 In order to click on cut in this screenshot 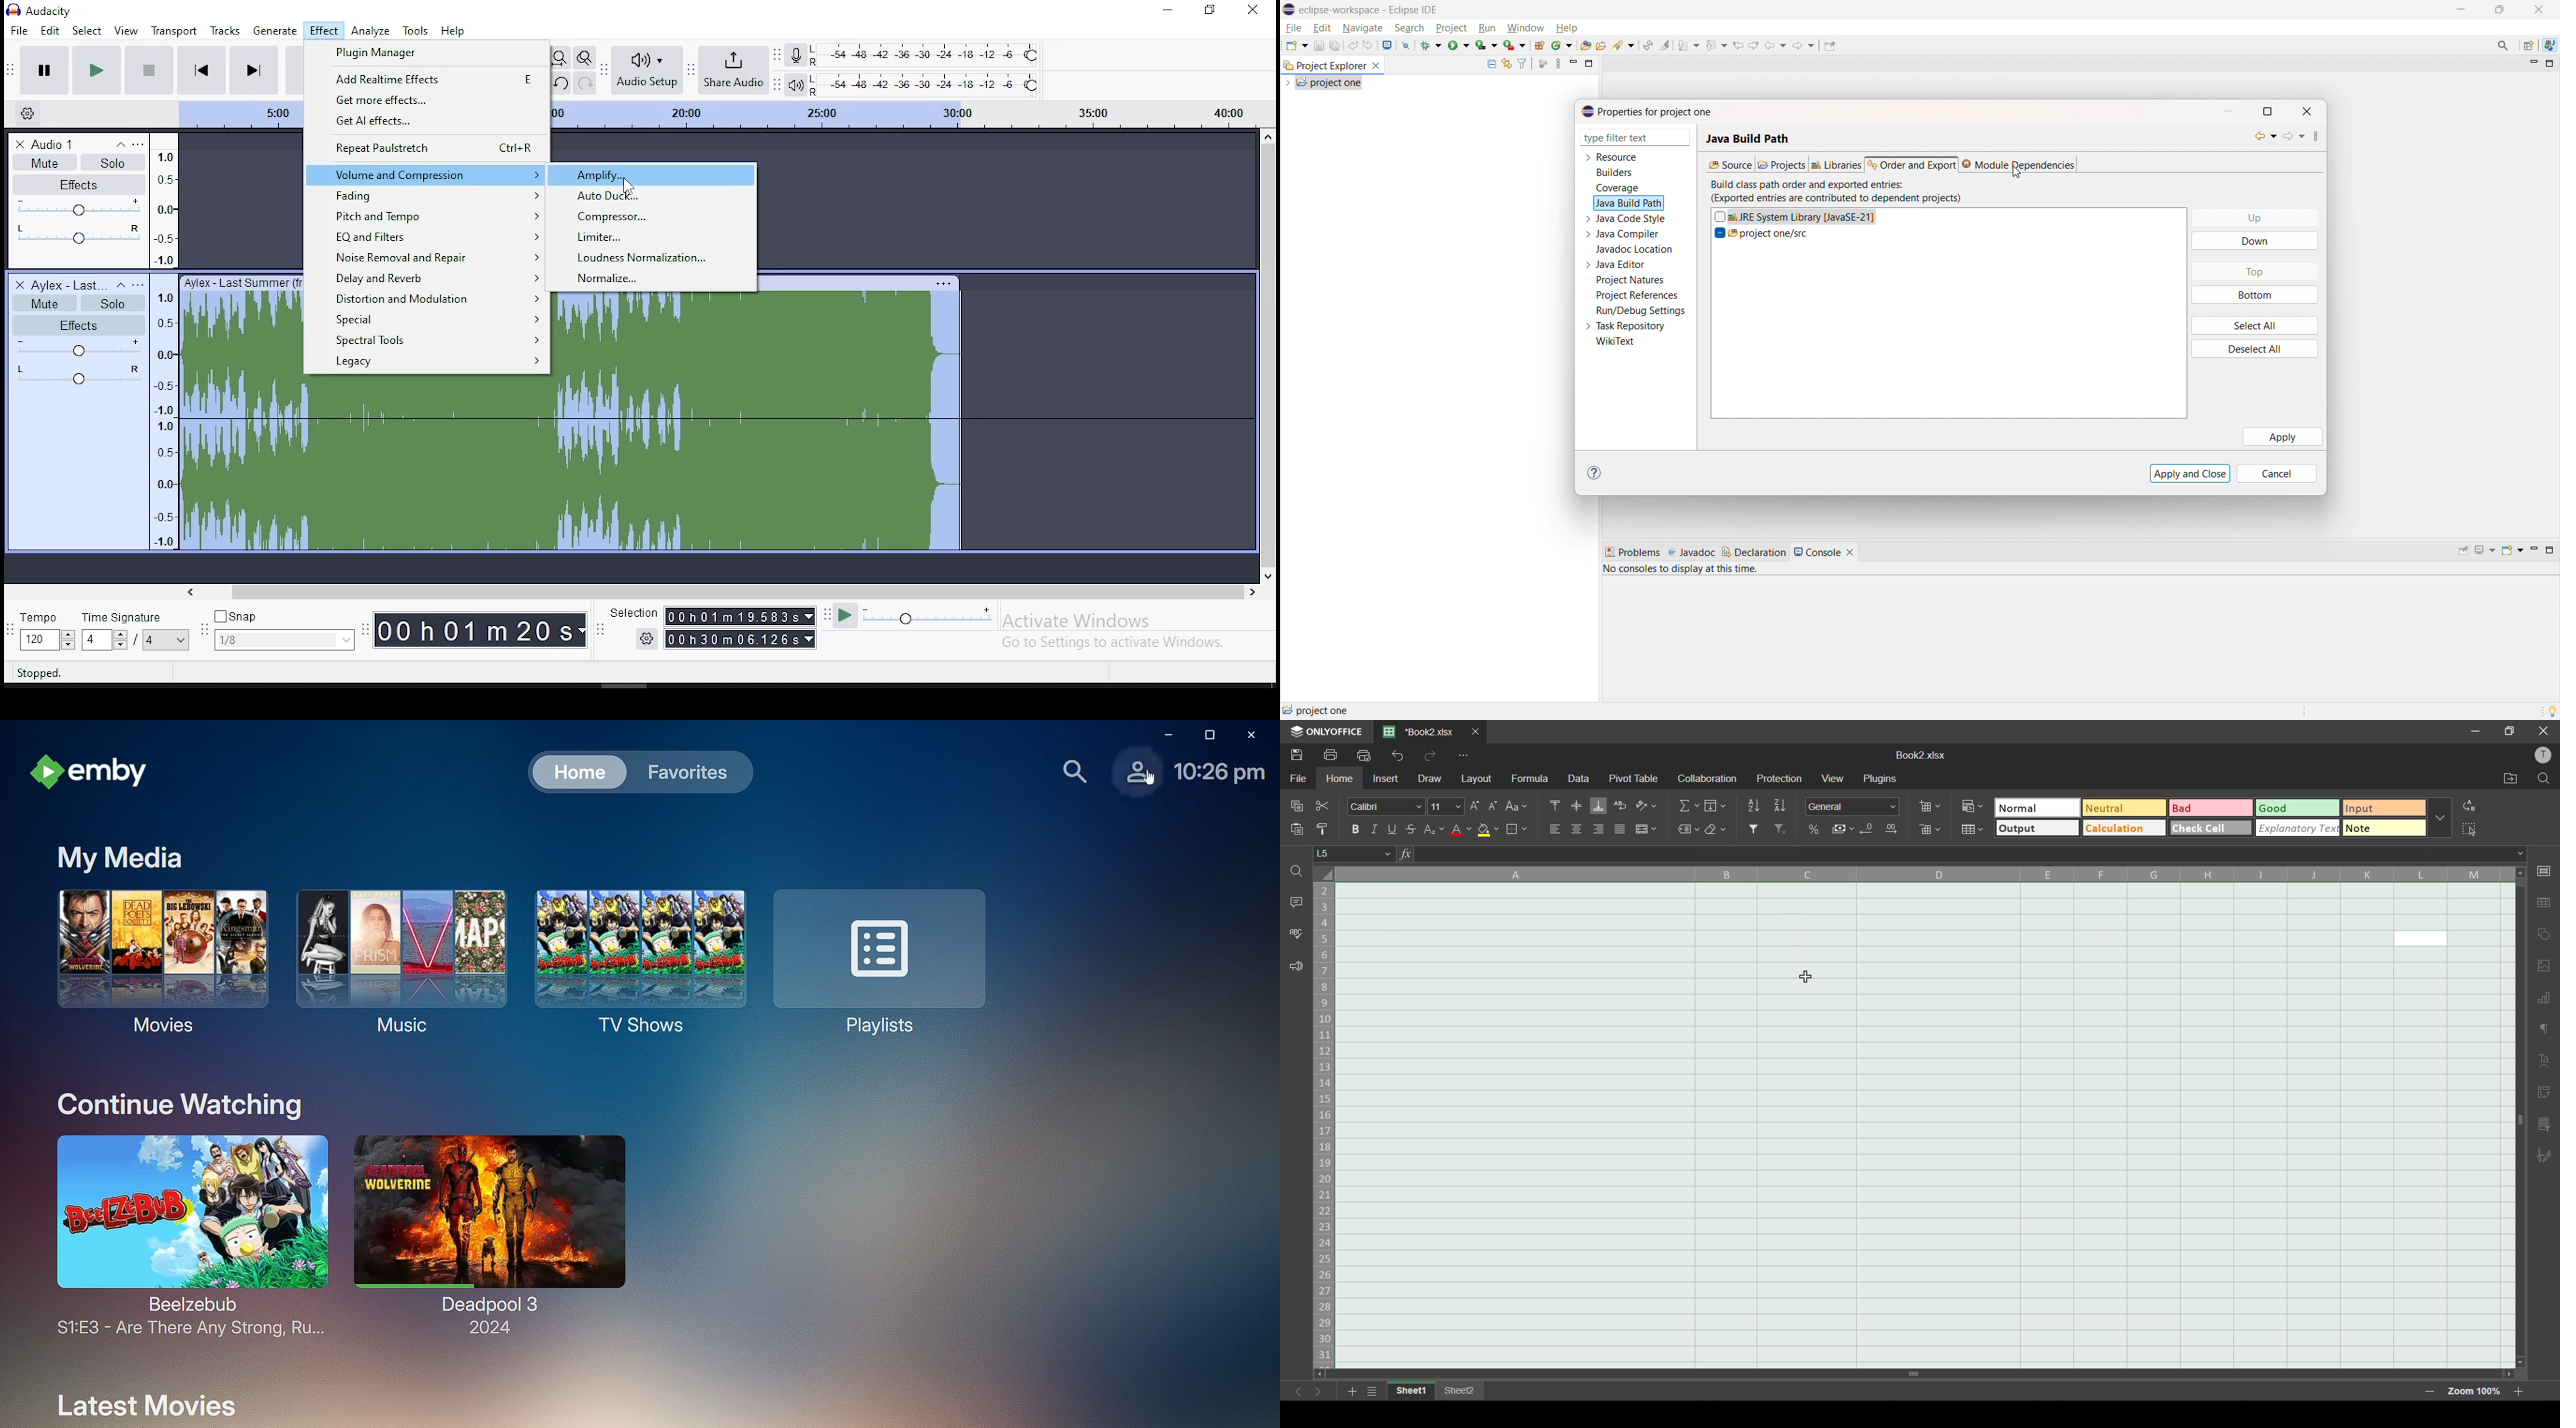, I will do `click(1323, 804)`.